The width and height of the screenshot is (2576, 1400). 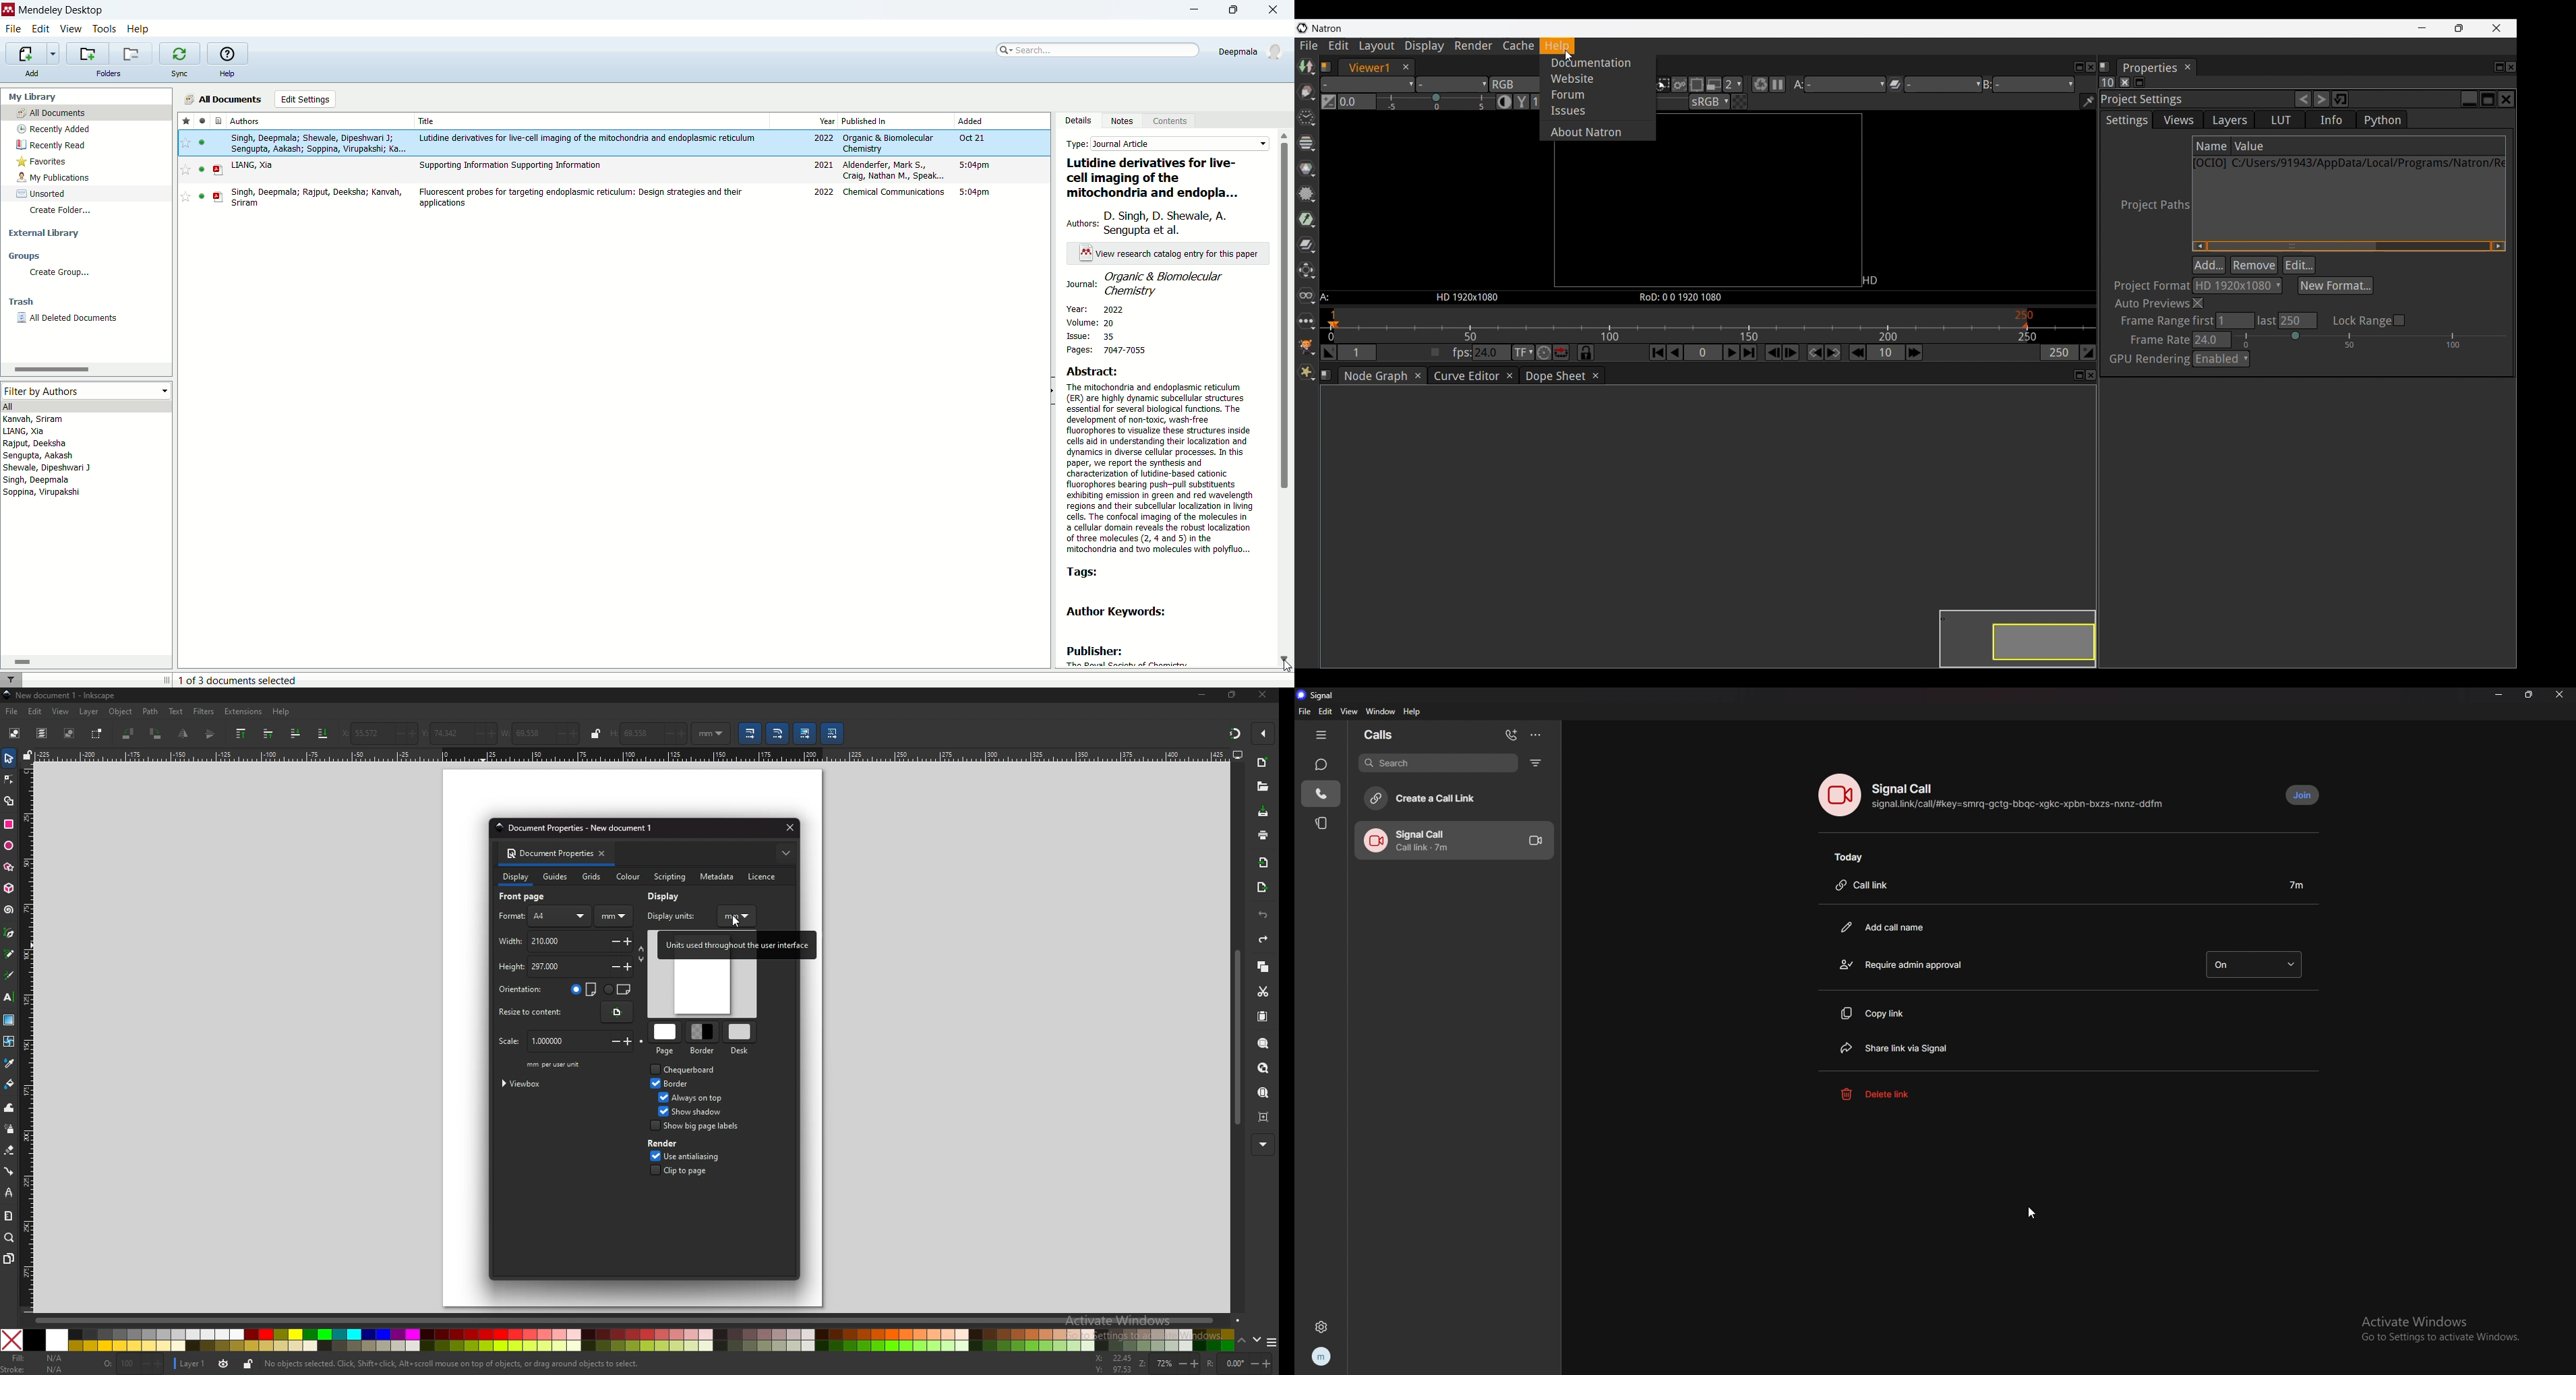 What do you see at coordinates (179, 73) in the screenshot?
I see `sync` at bounding box center [179, 73].